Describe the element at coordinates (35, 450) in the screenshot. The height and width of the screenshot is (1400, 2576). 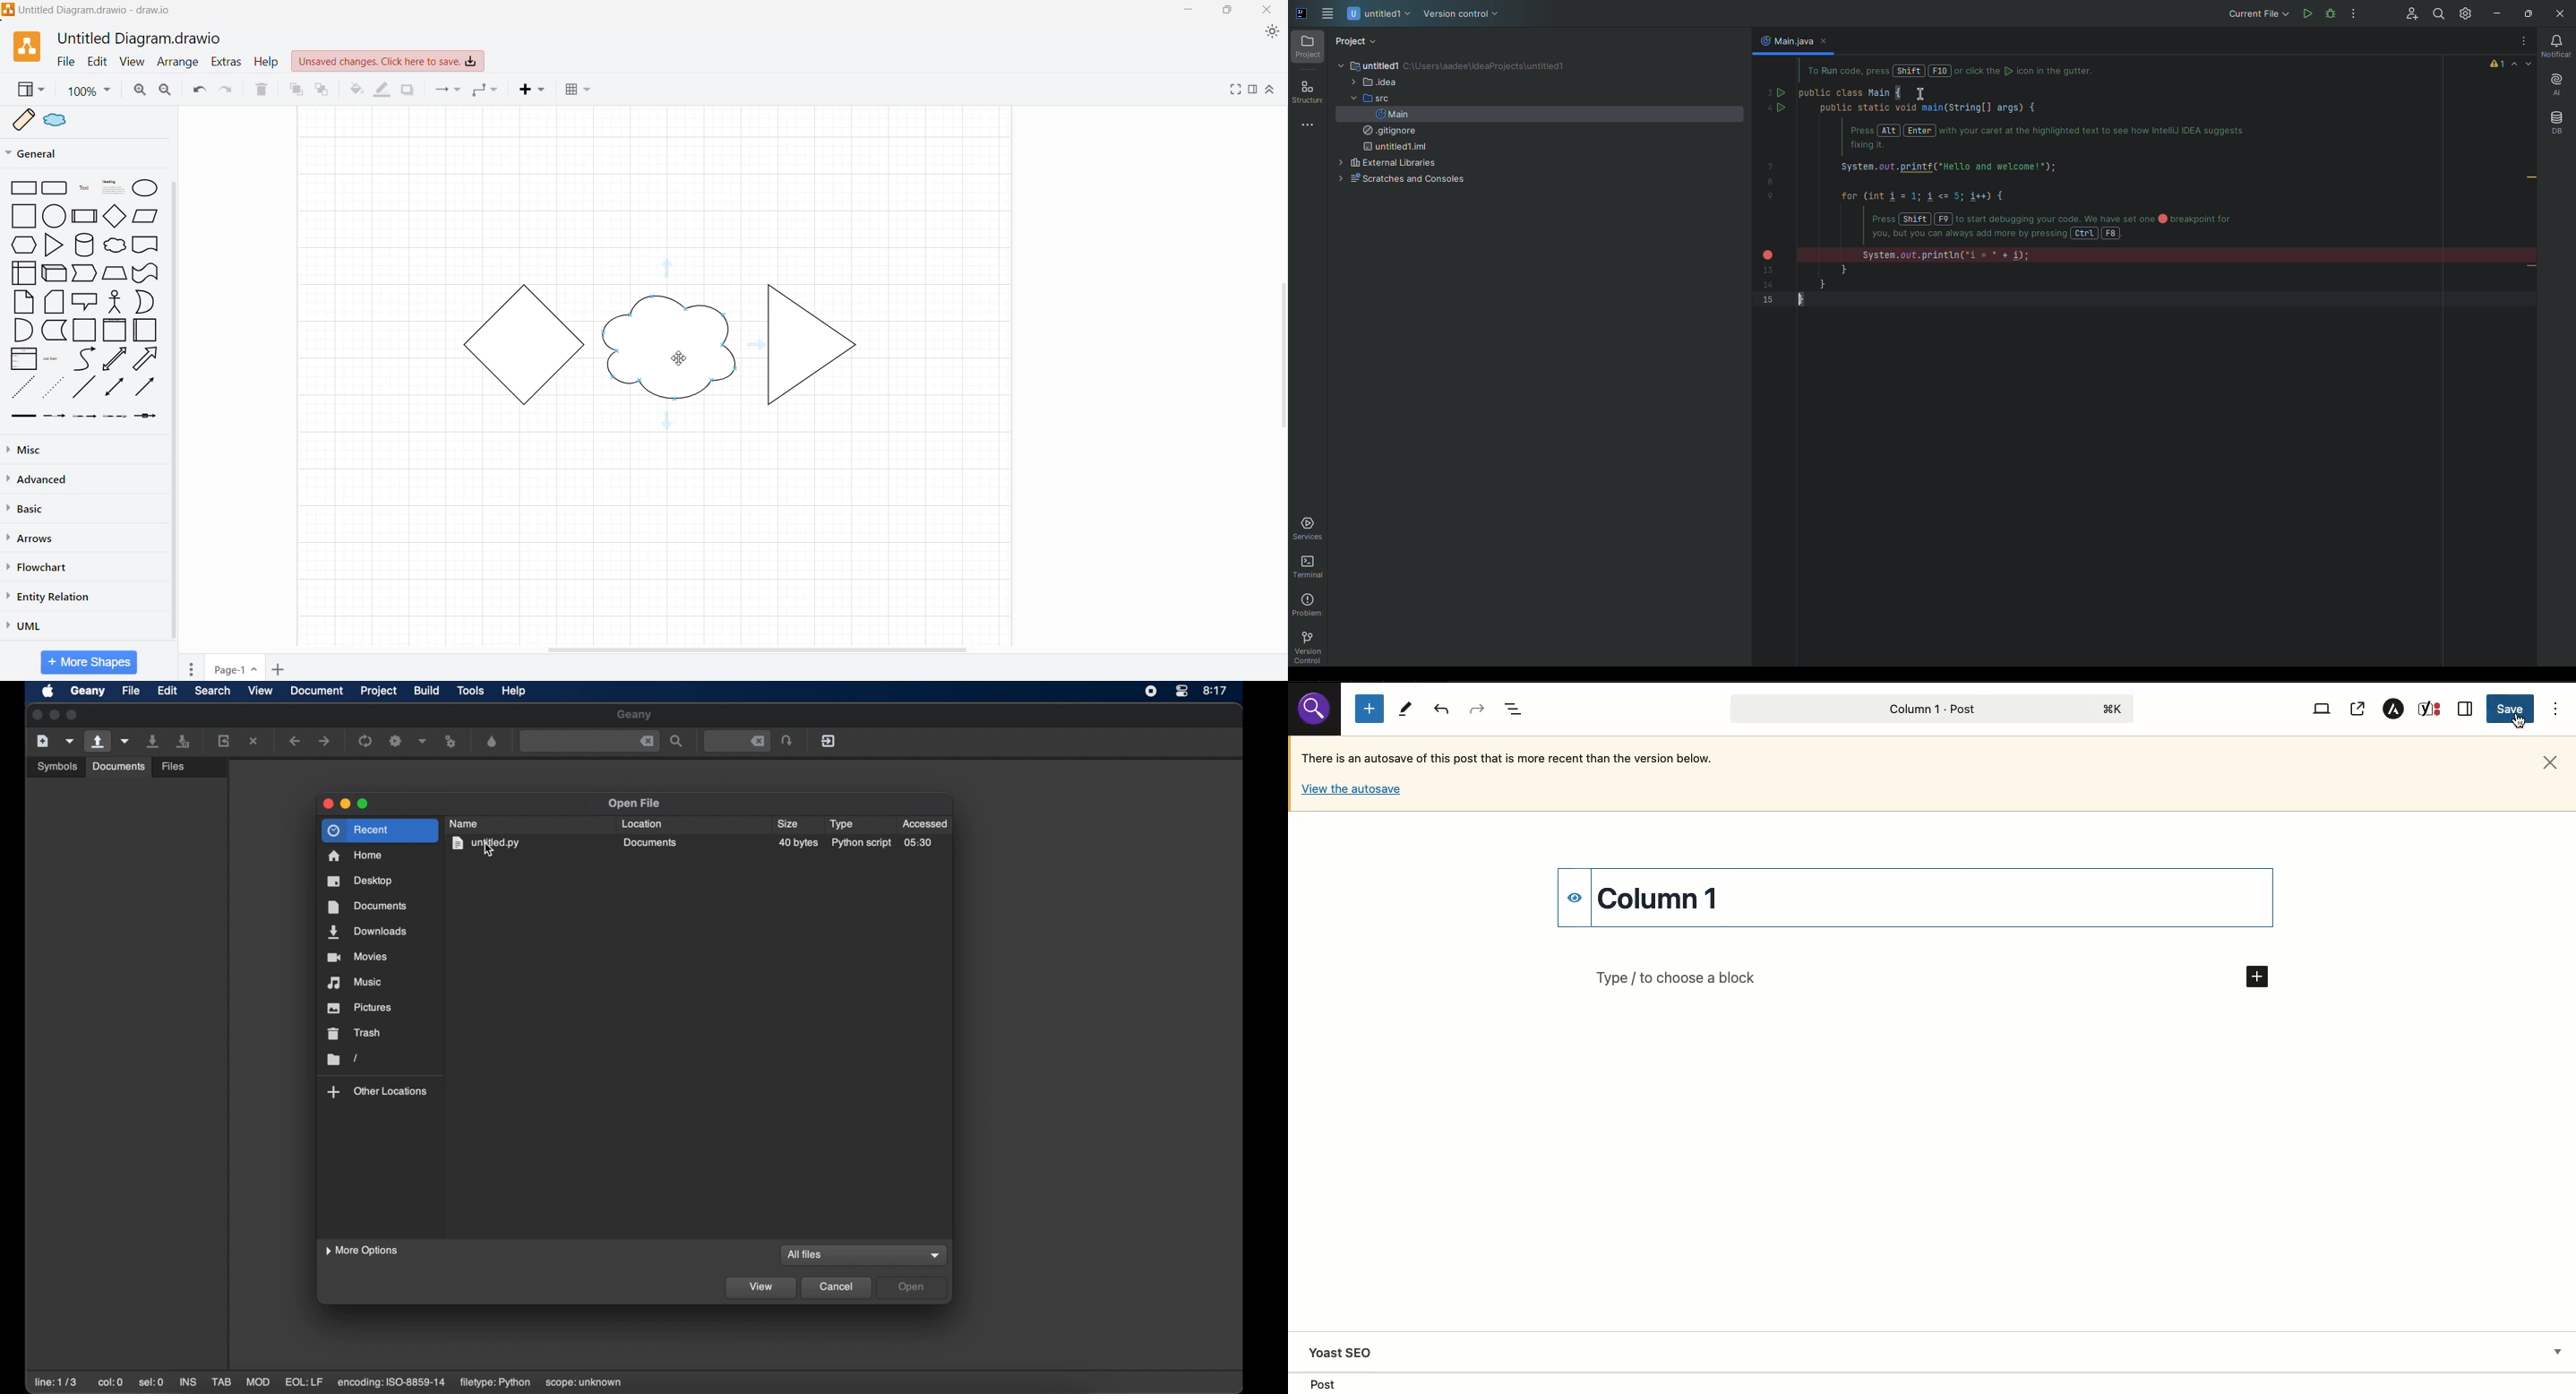
I see `Misc` at that location.